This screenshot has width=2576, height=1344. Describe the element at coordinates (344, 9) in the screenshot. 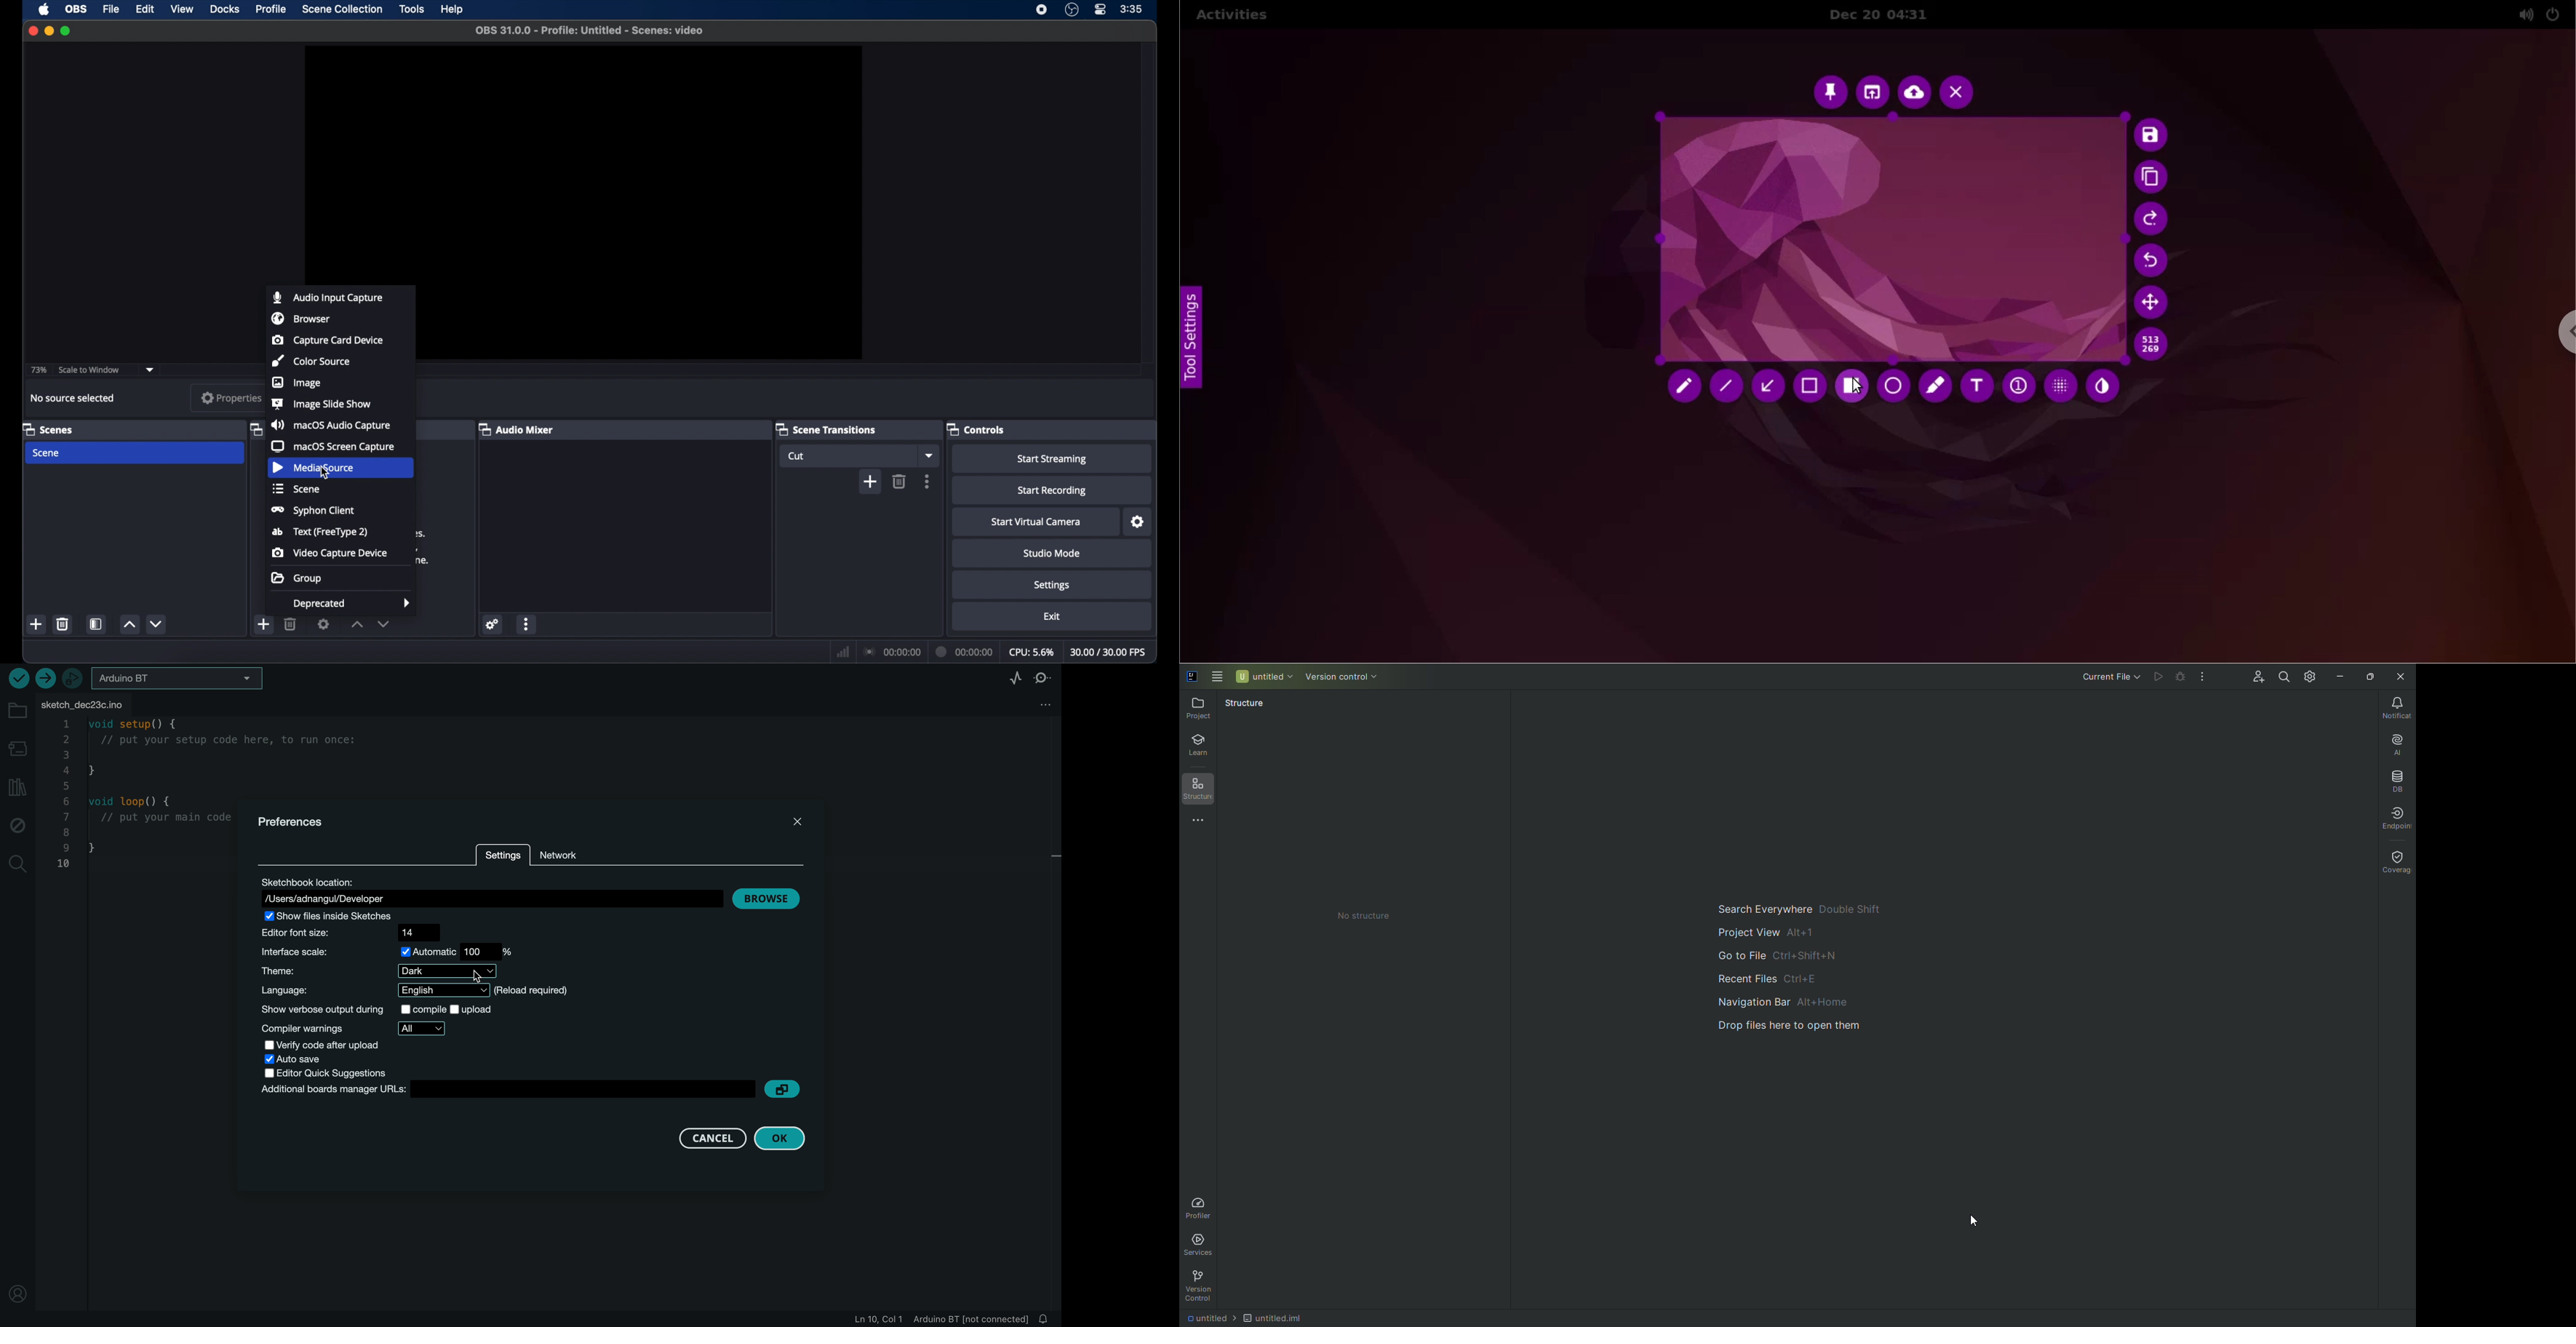

I see `scene collection` at that location.